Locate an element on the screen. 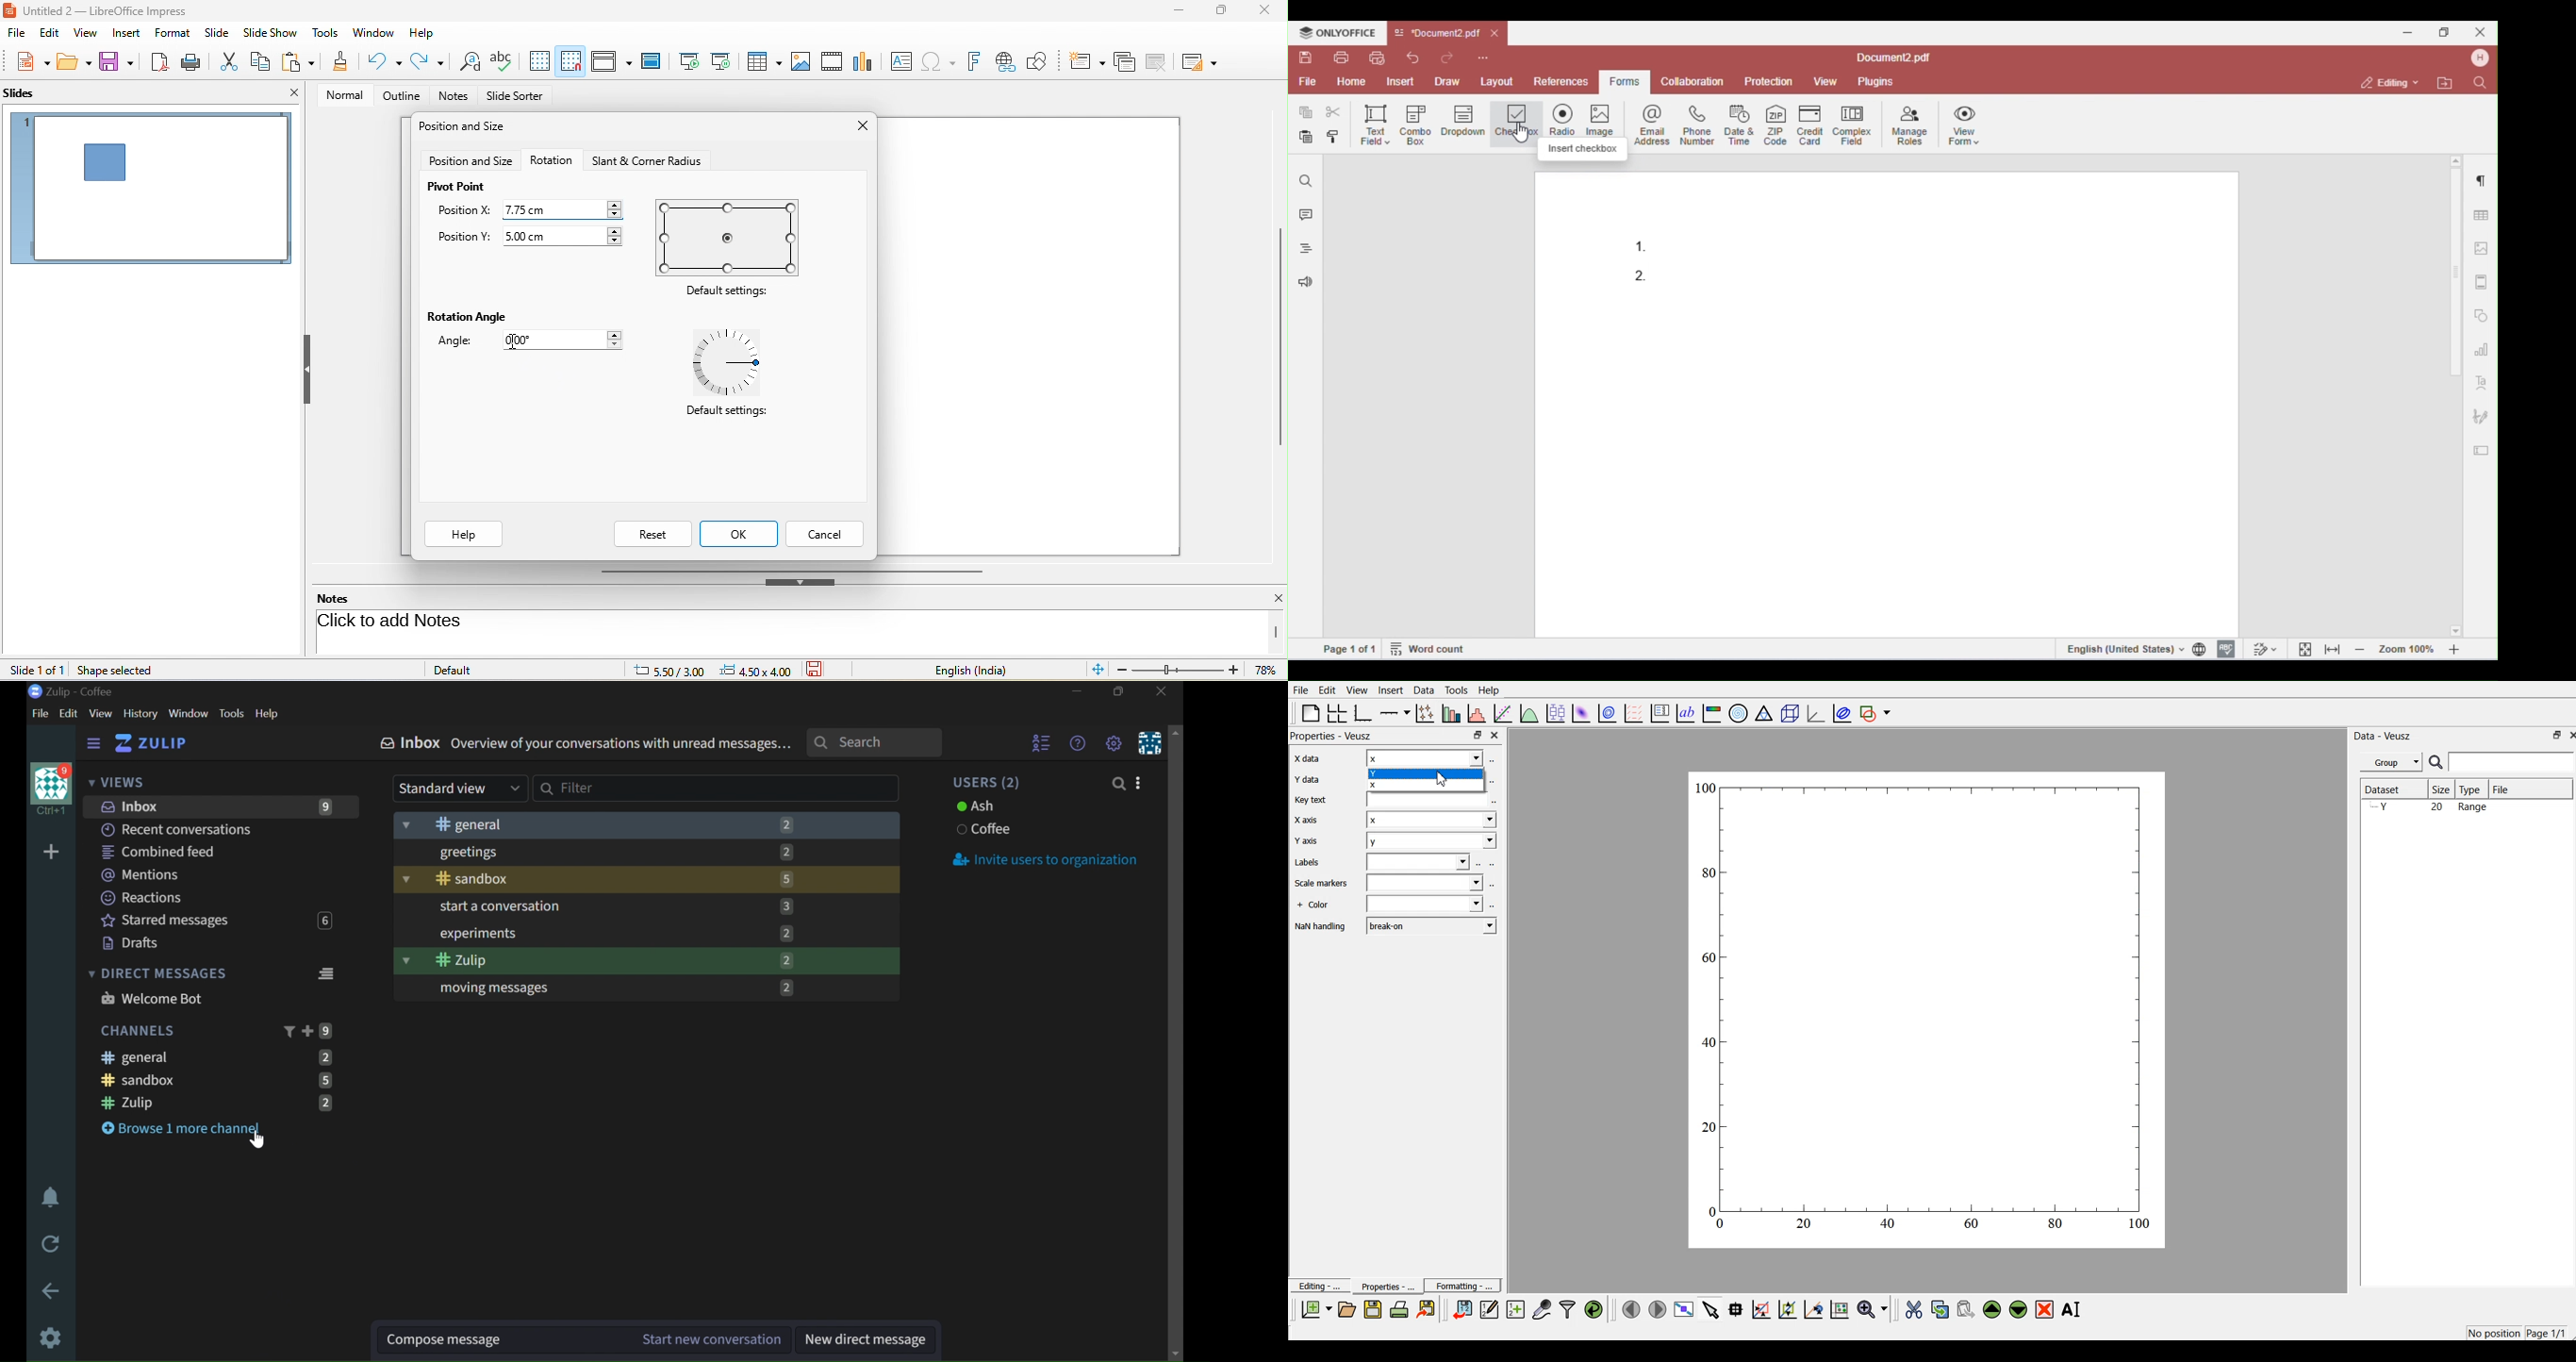 The image size is (2576, 1372). base graph is located at coordinates (1364, 712).